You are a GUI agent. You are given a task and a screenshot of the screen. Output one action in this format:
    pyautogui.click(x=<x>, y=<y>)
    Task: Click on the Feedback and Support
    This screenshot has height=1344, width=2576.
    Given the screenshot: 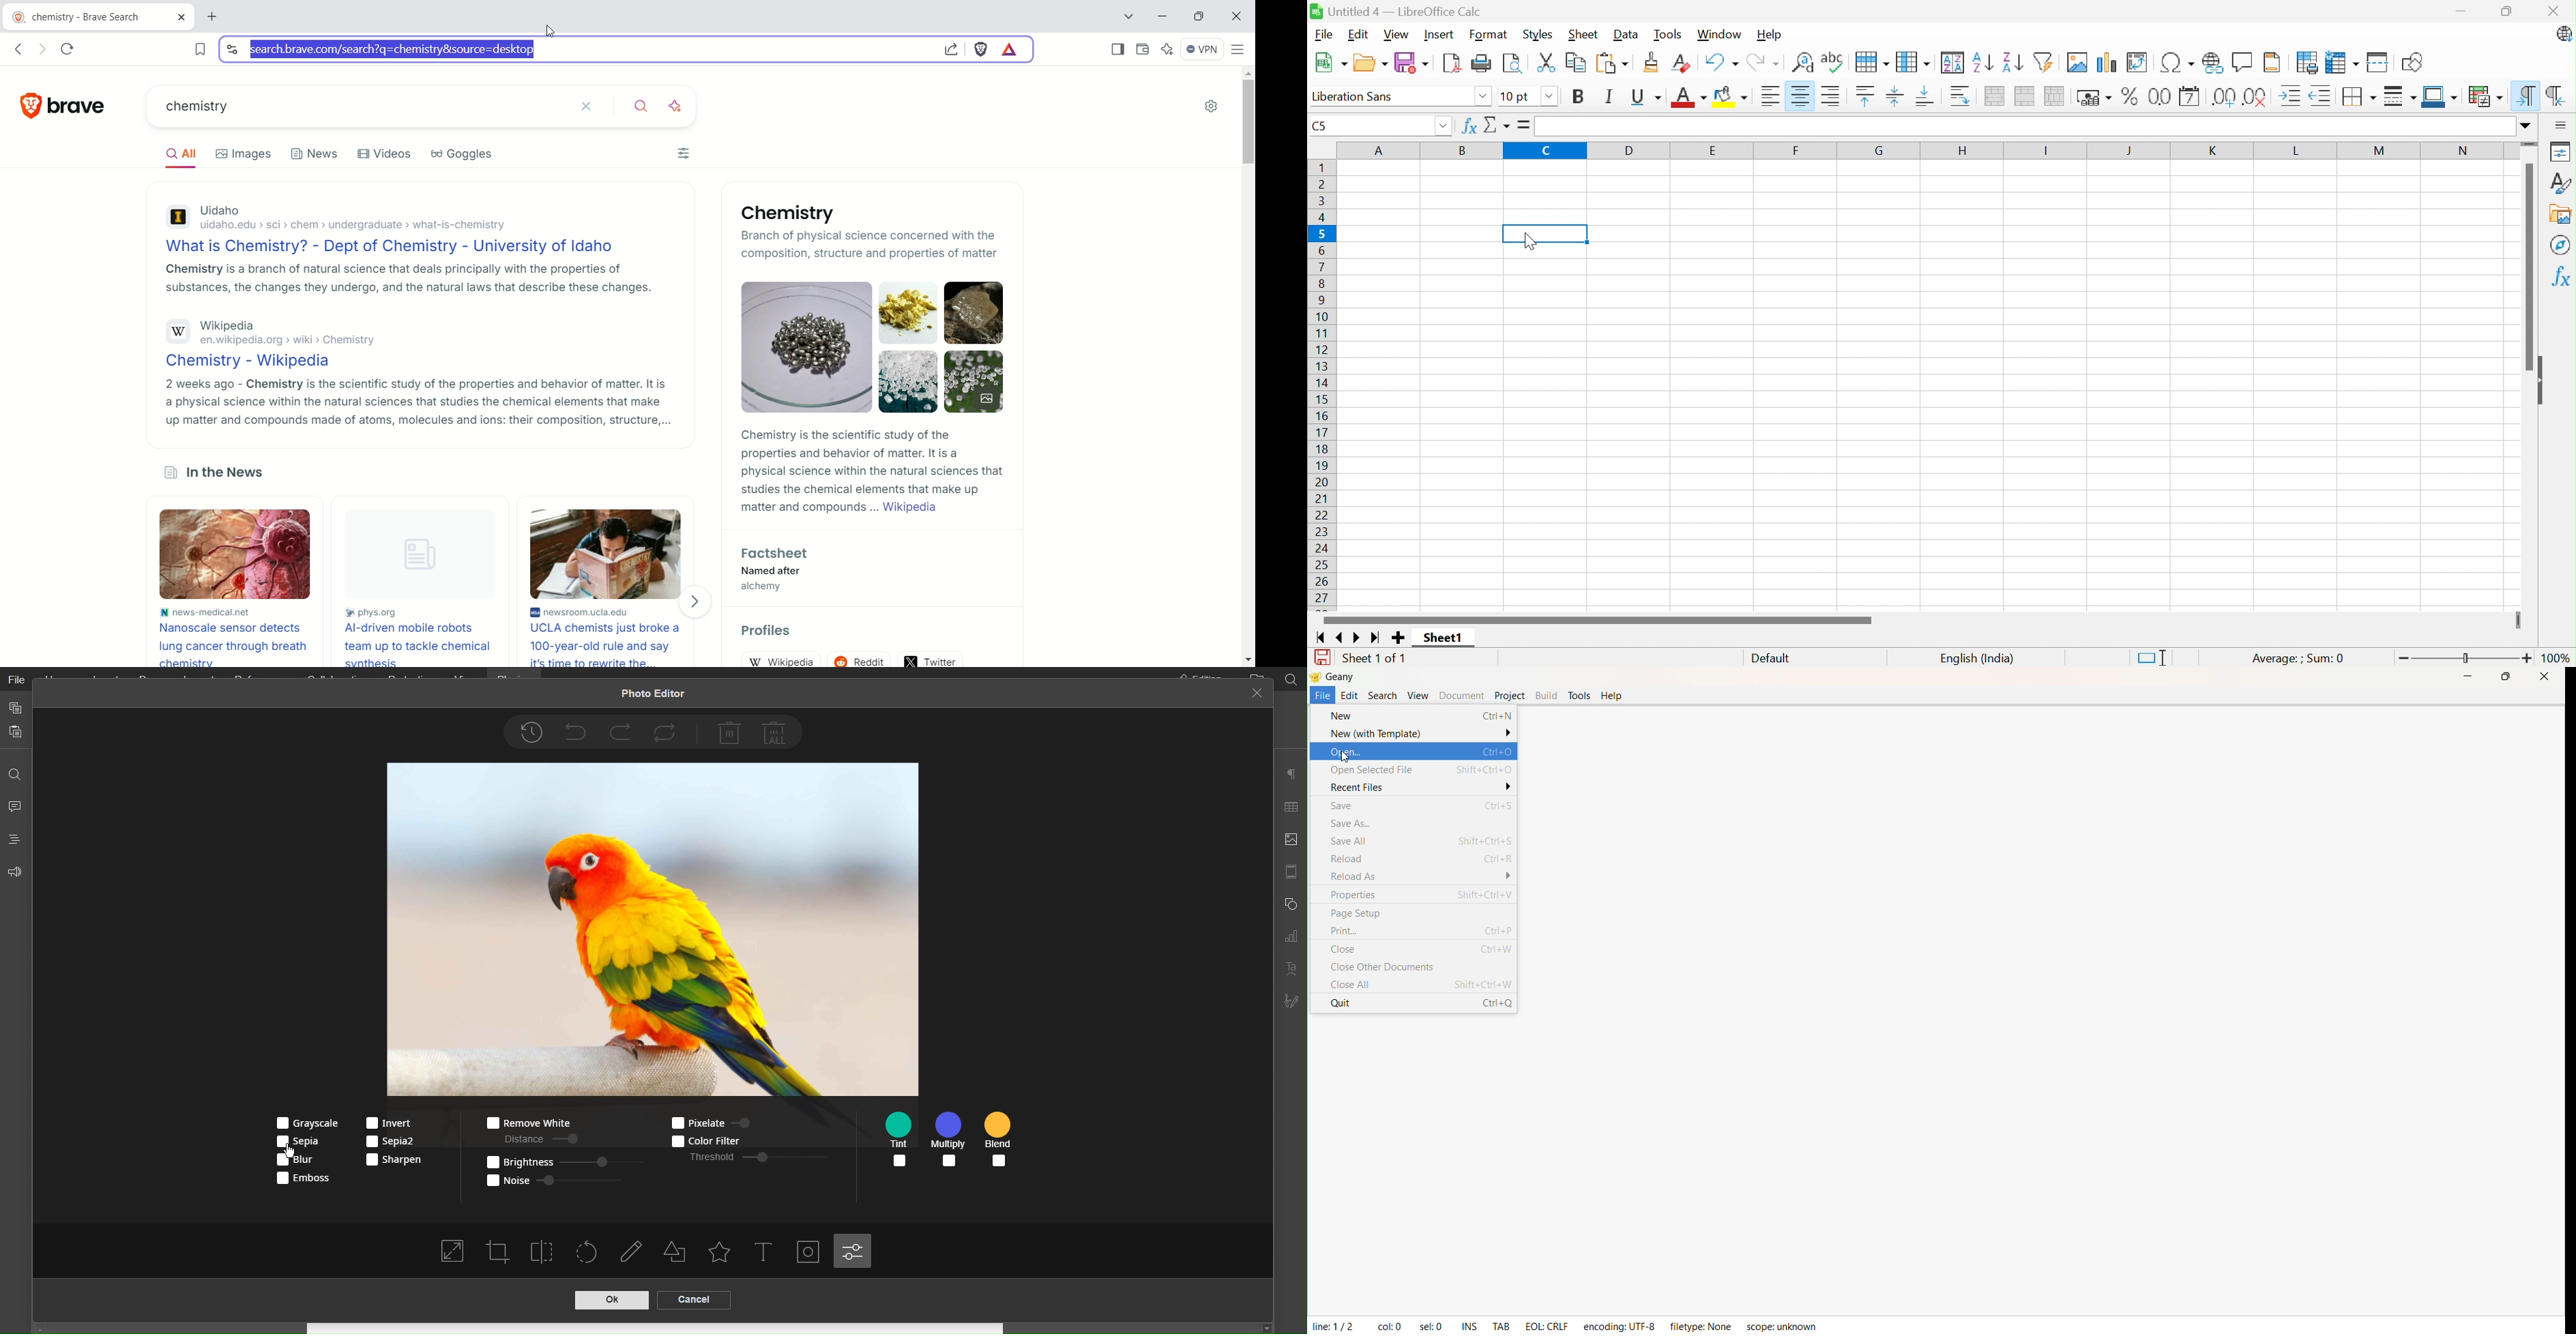 What is the action you would take?
    pyautogui.click(x=15, y=872)
    